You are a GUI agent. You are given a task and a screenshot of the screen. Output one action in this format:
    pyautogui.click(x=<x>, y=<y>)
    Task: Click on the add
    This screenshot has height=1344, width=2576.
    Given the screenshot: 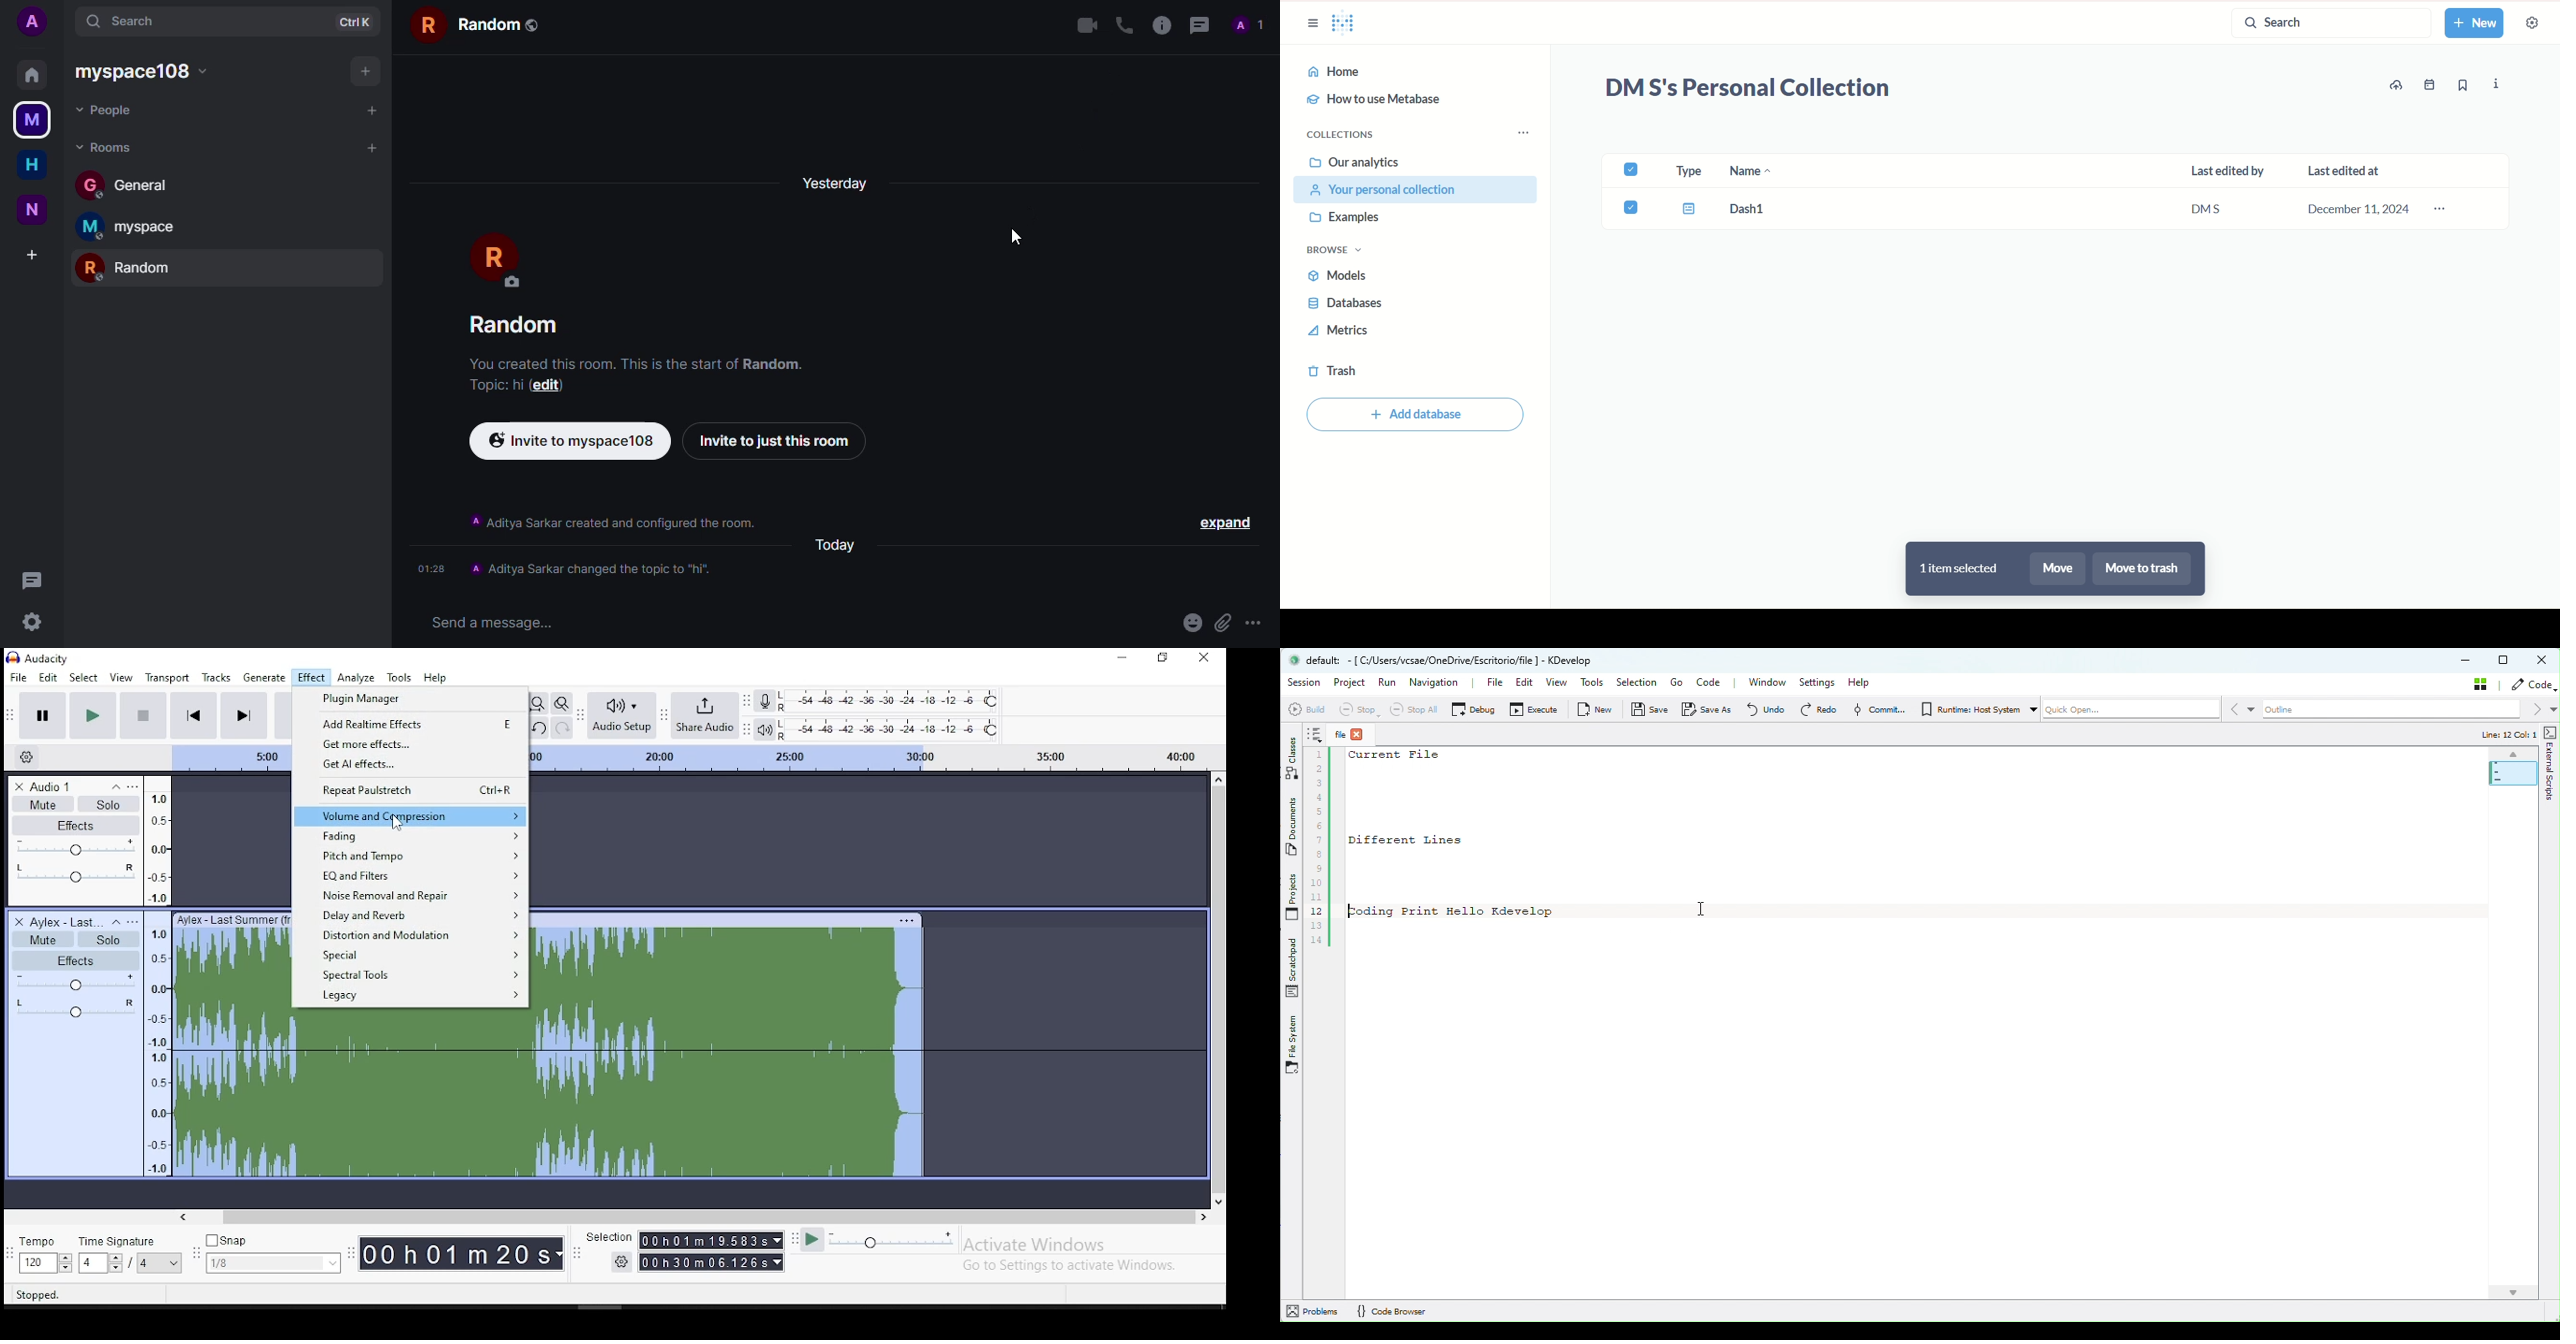 What is the action you would take?
    pyautogui.click(x=364, y=69)
    